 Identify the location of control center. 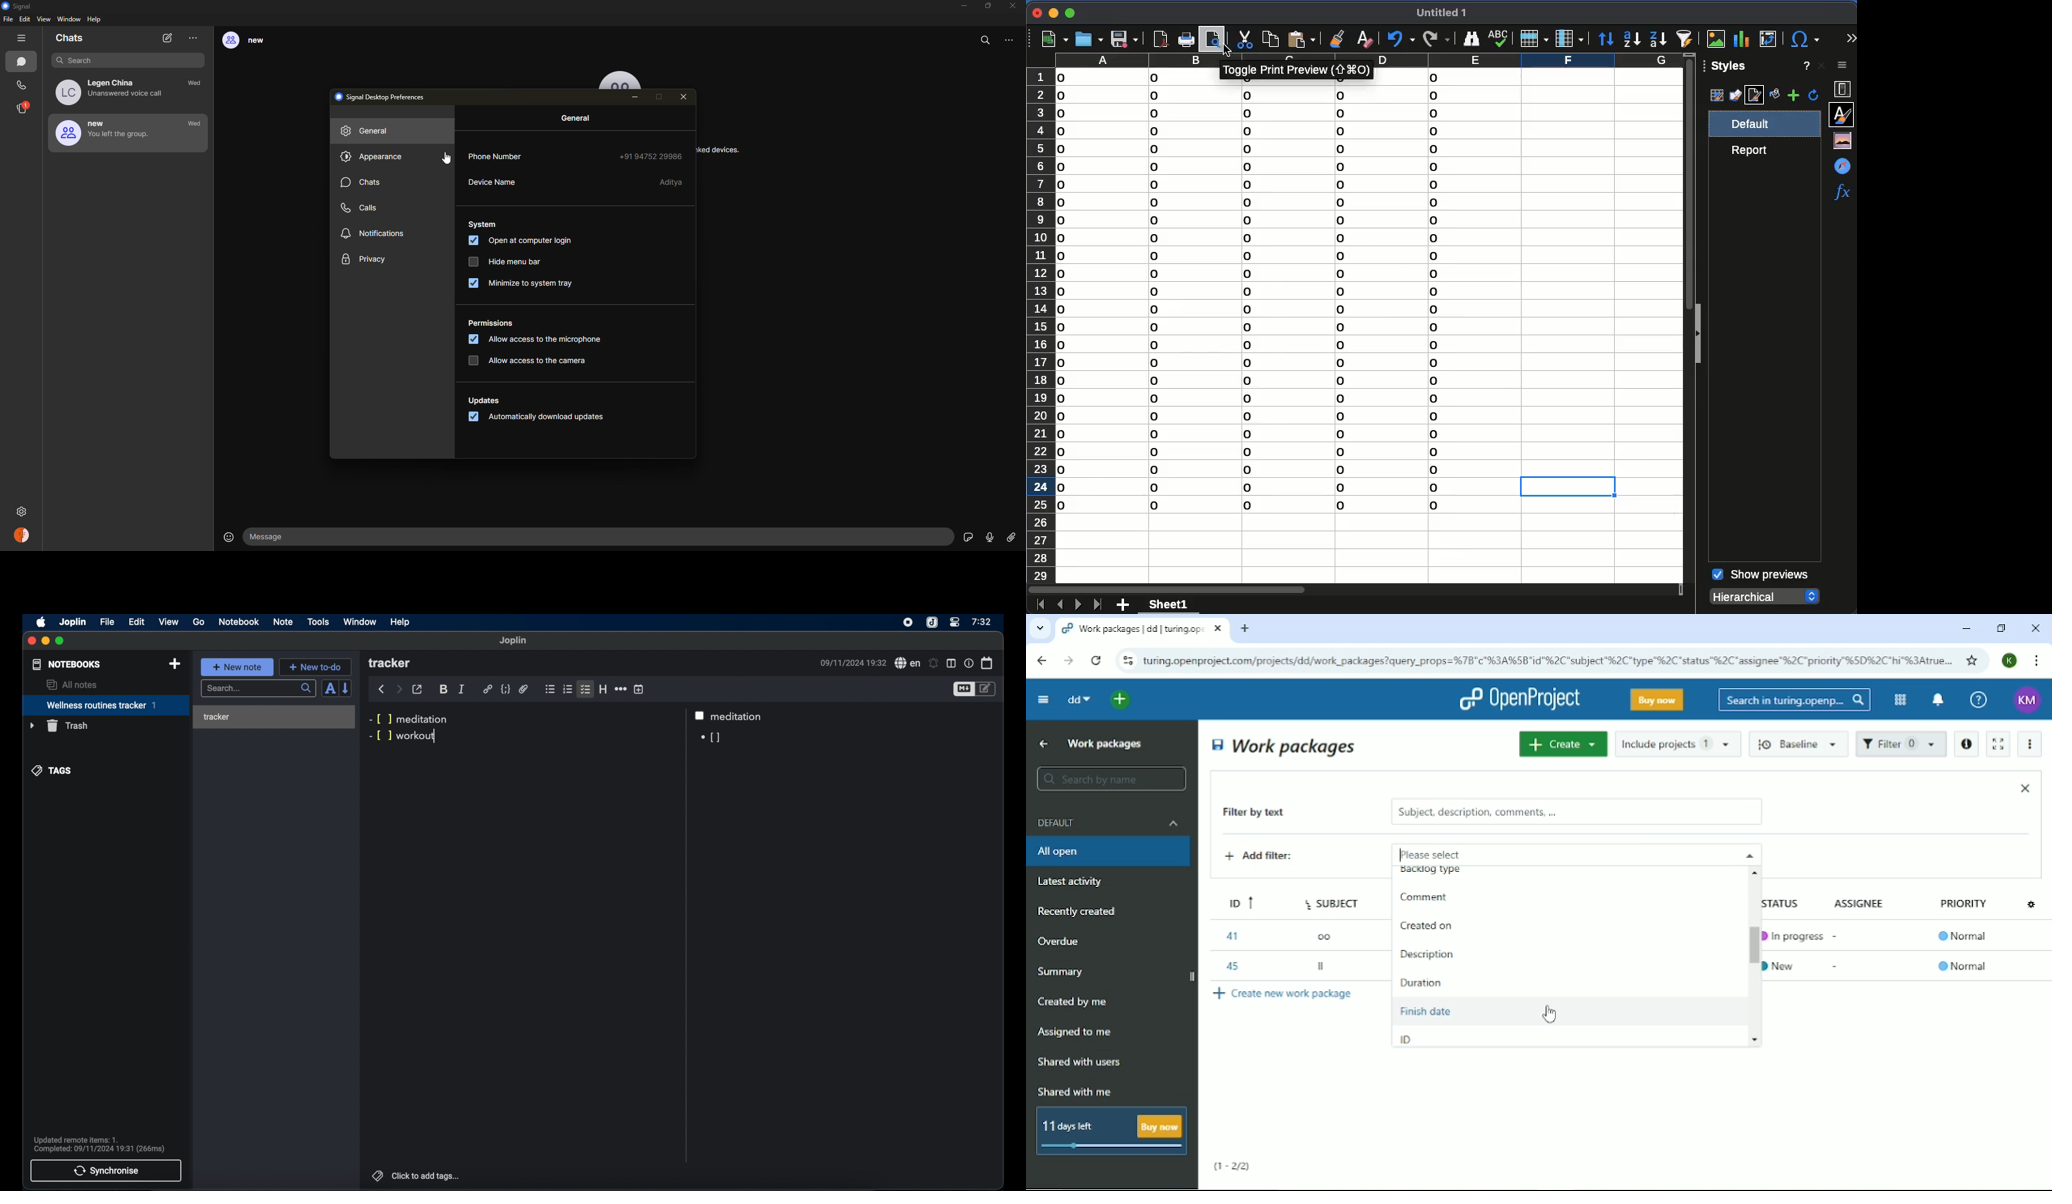
(955, 623).